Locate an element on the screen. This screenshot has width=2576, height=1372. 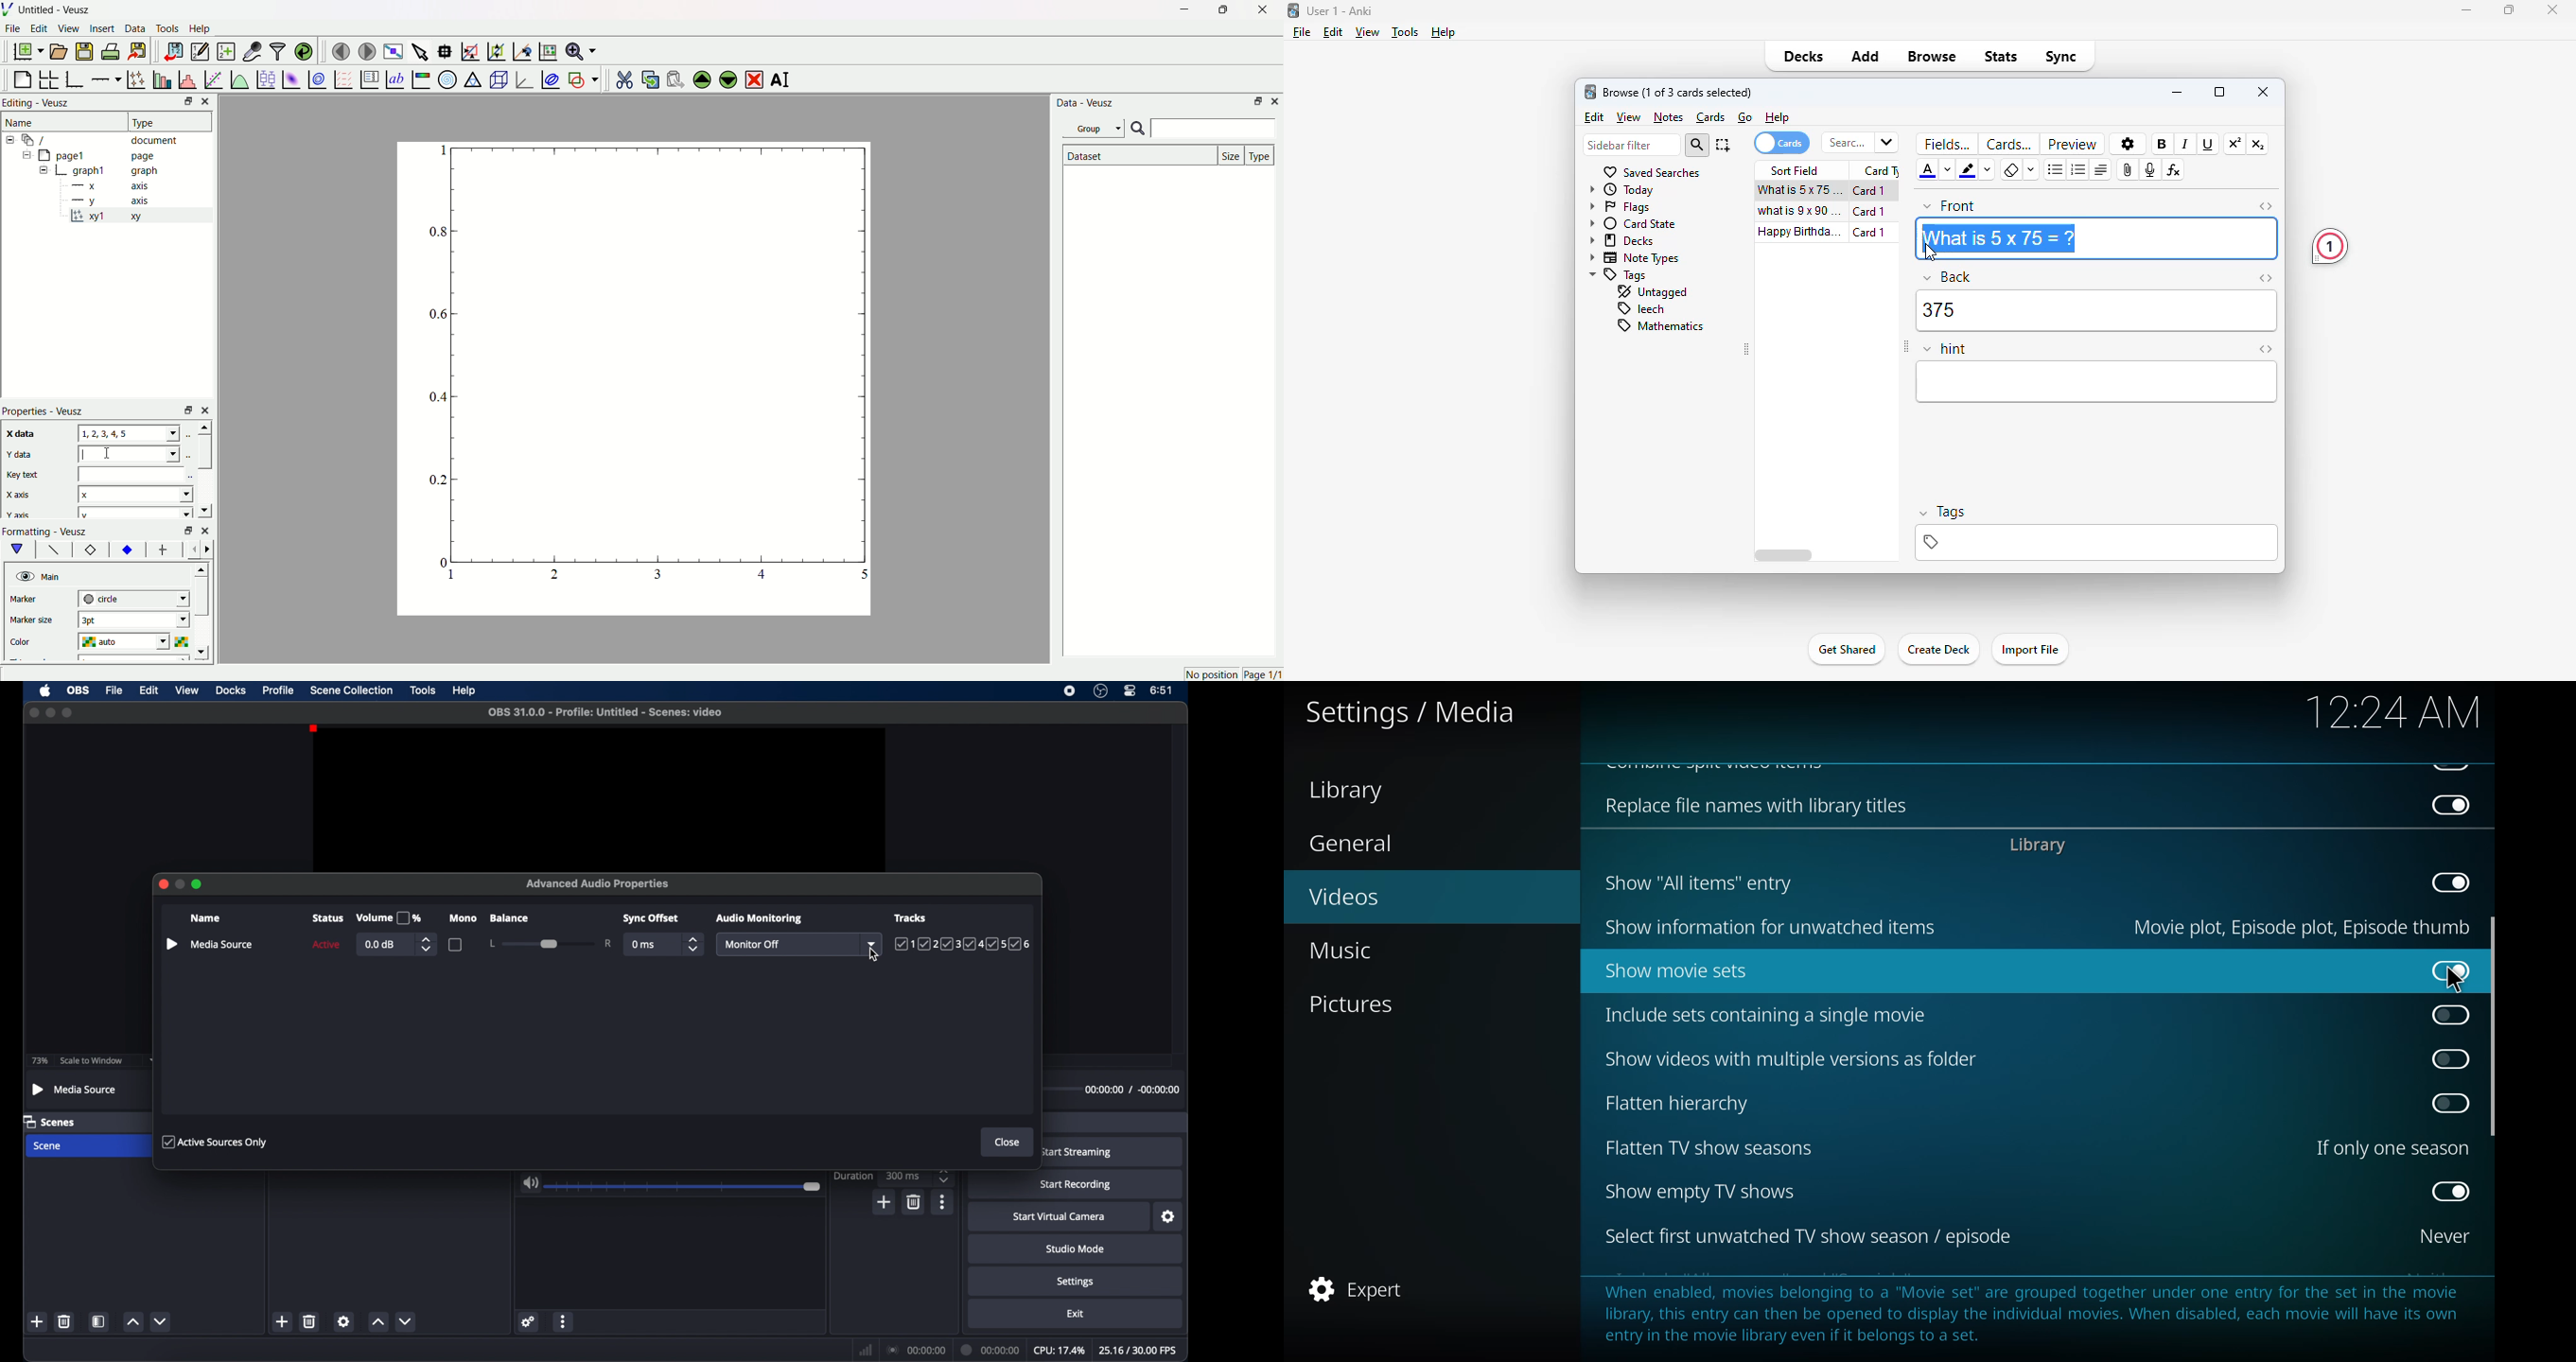
view is located at coordinates (187, 691).